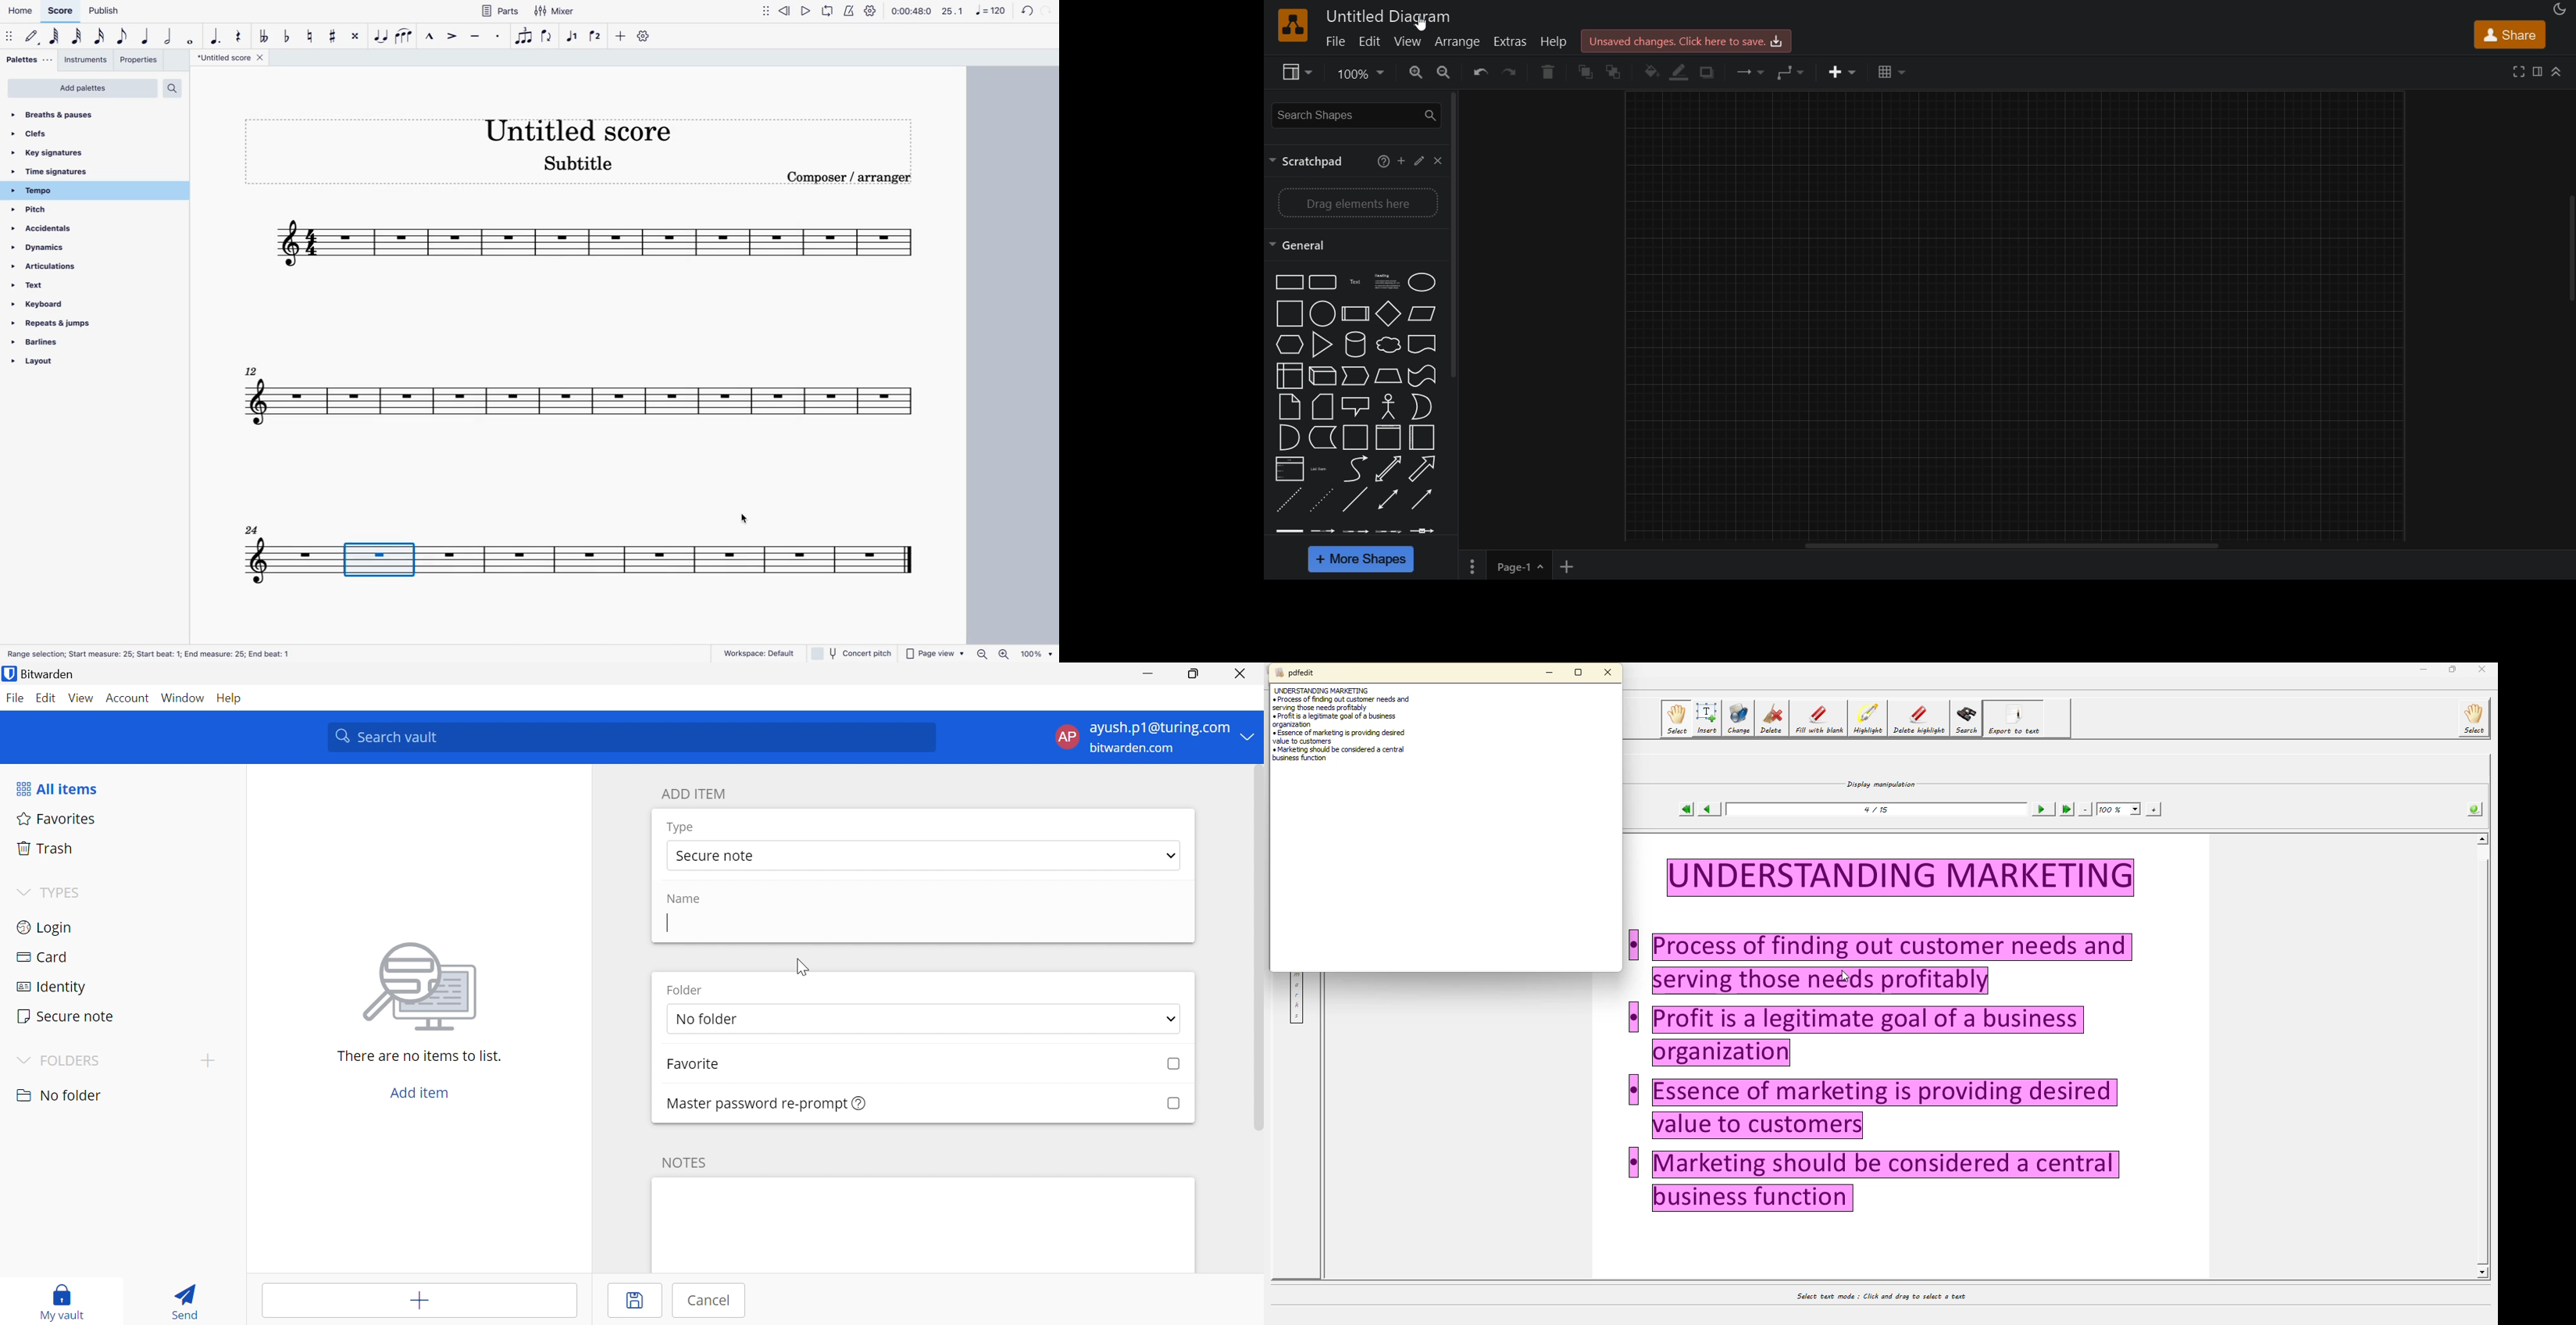 Image resolution: width=2576 pixels, height=1344 pixels. I want to click on No folder, so click(924, 1019).